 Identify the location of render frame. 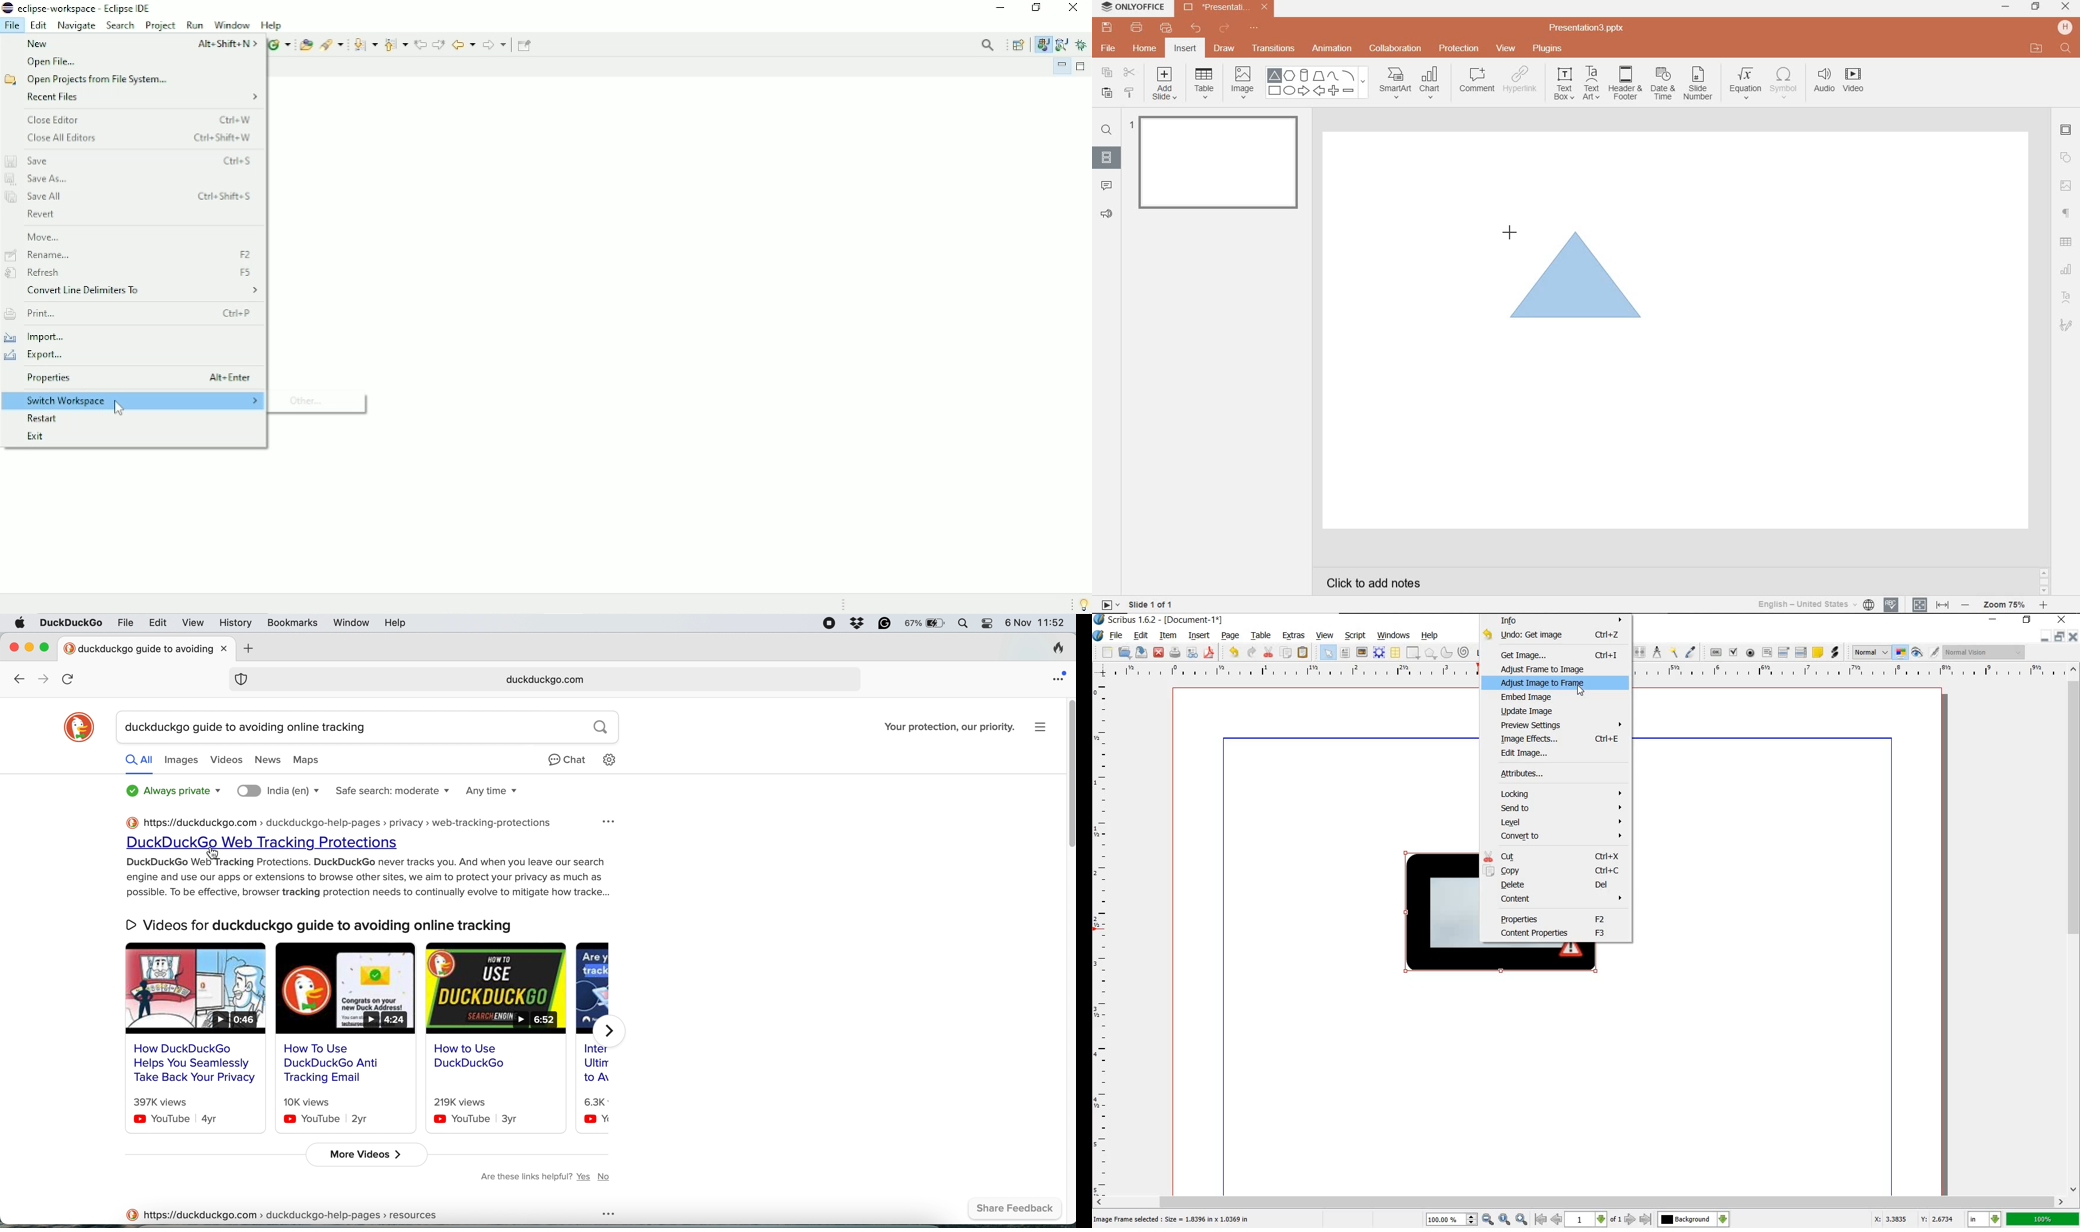
(1377, 652).